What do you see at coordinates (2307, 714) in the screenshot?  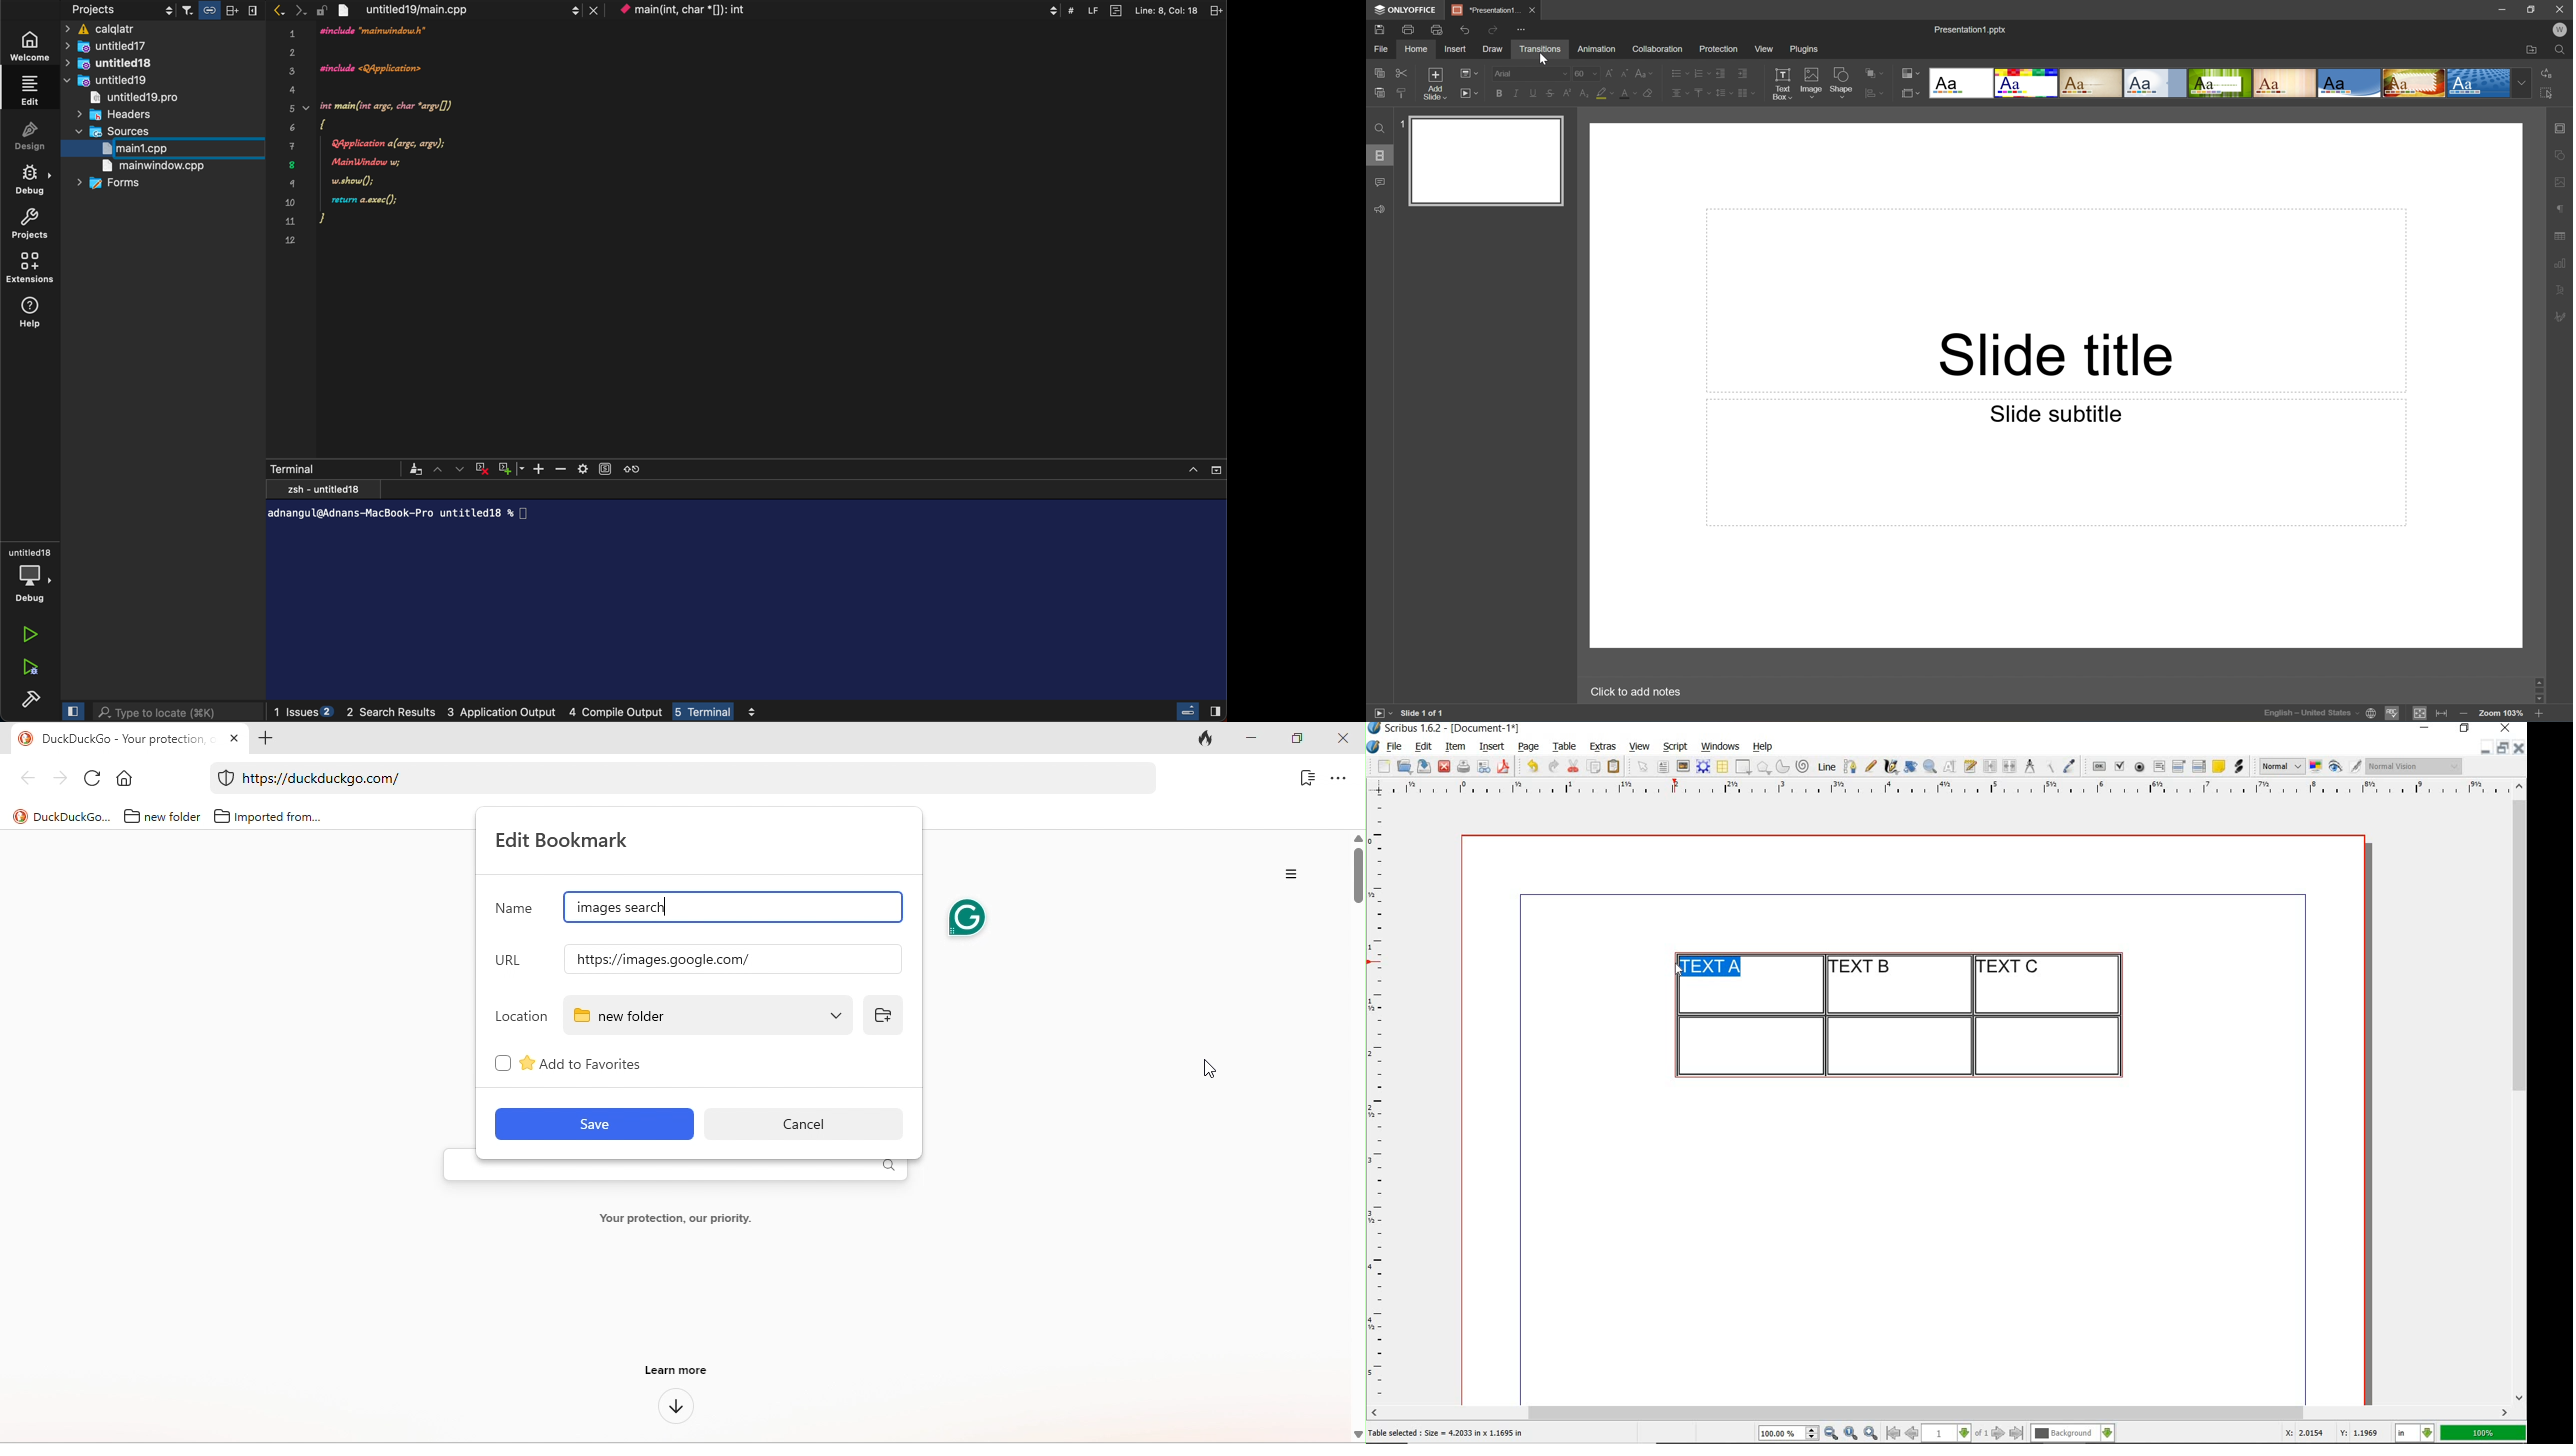 I see `` at bounding box center [2307, 714].